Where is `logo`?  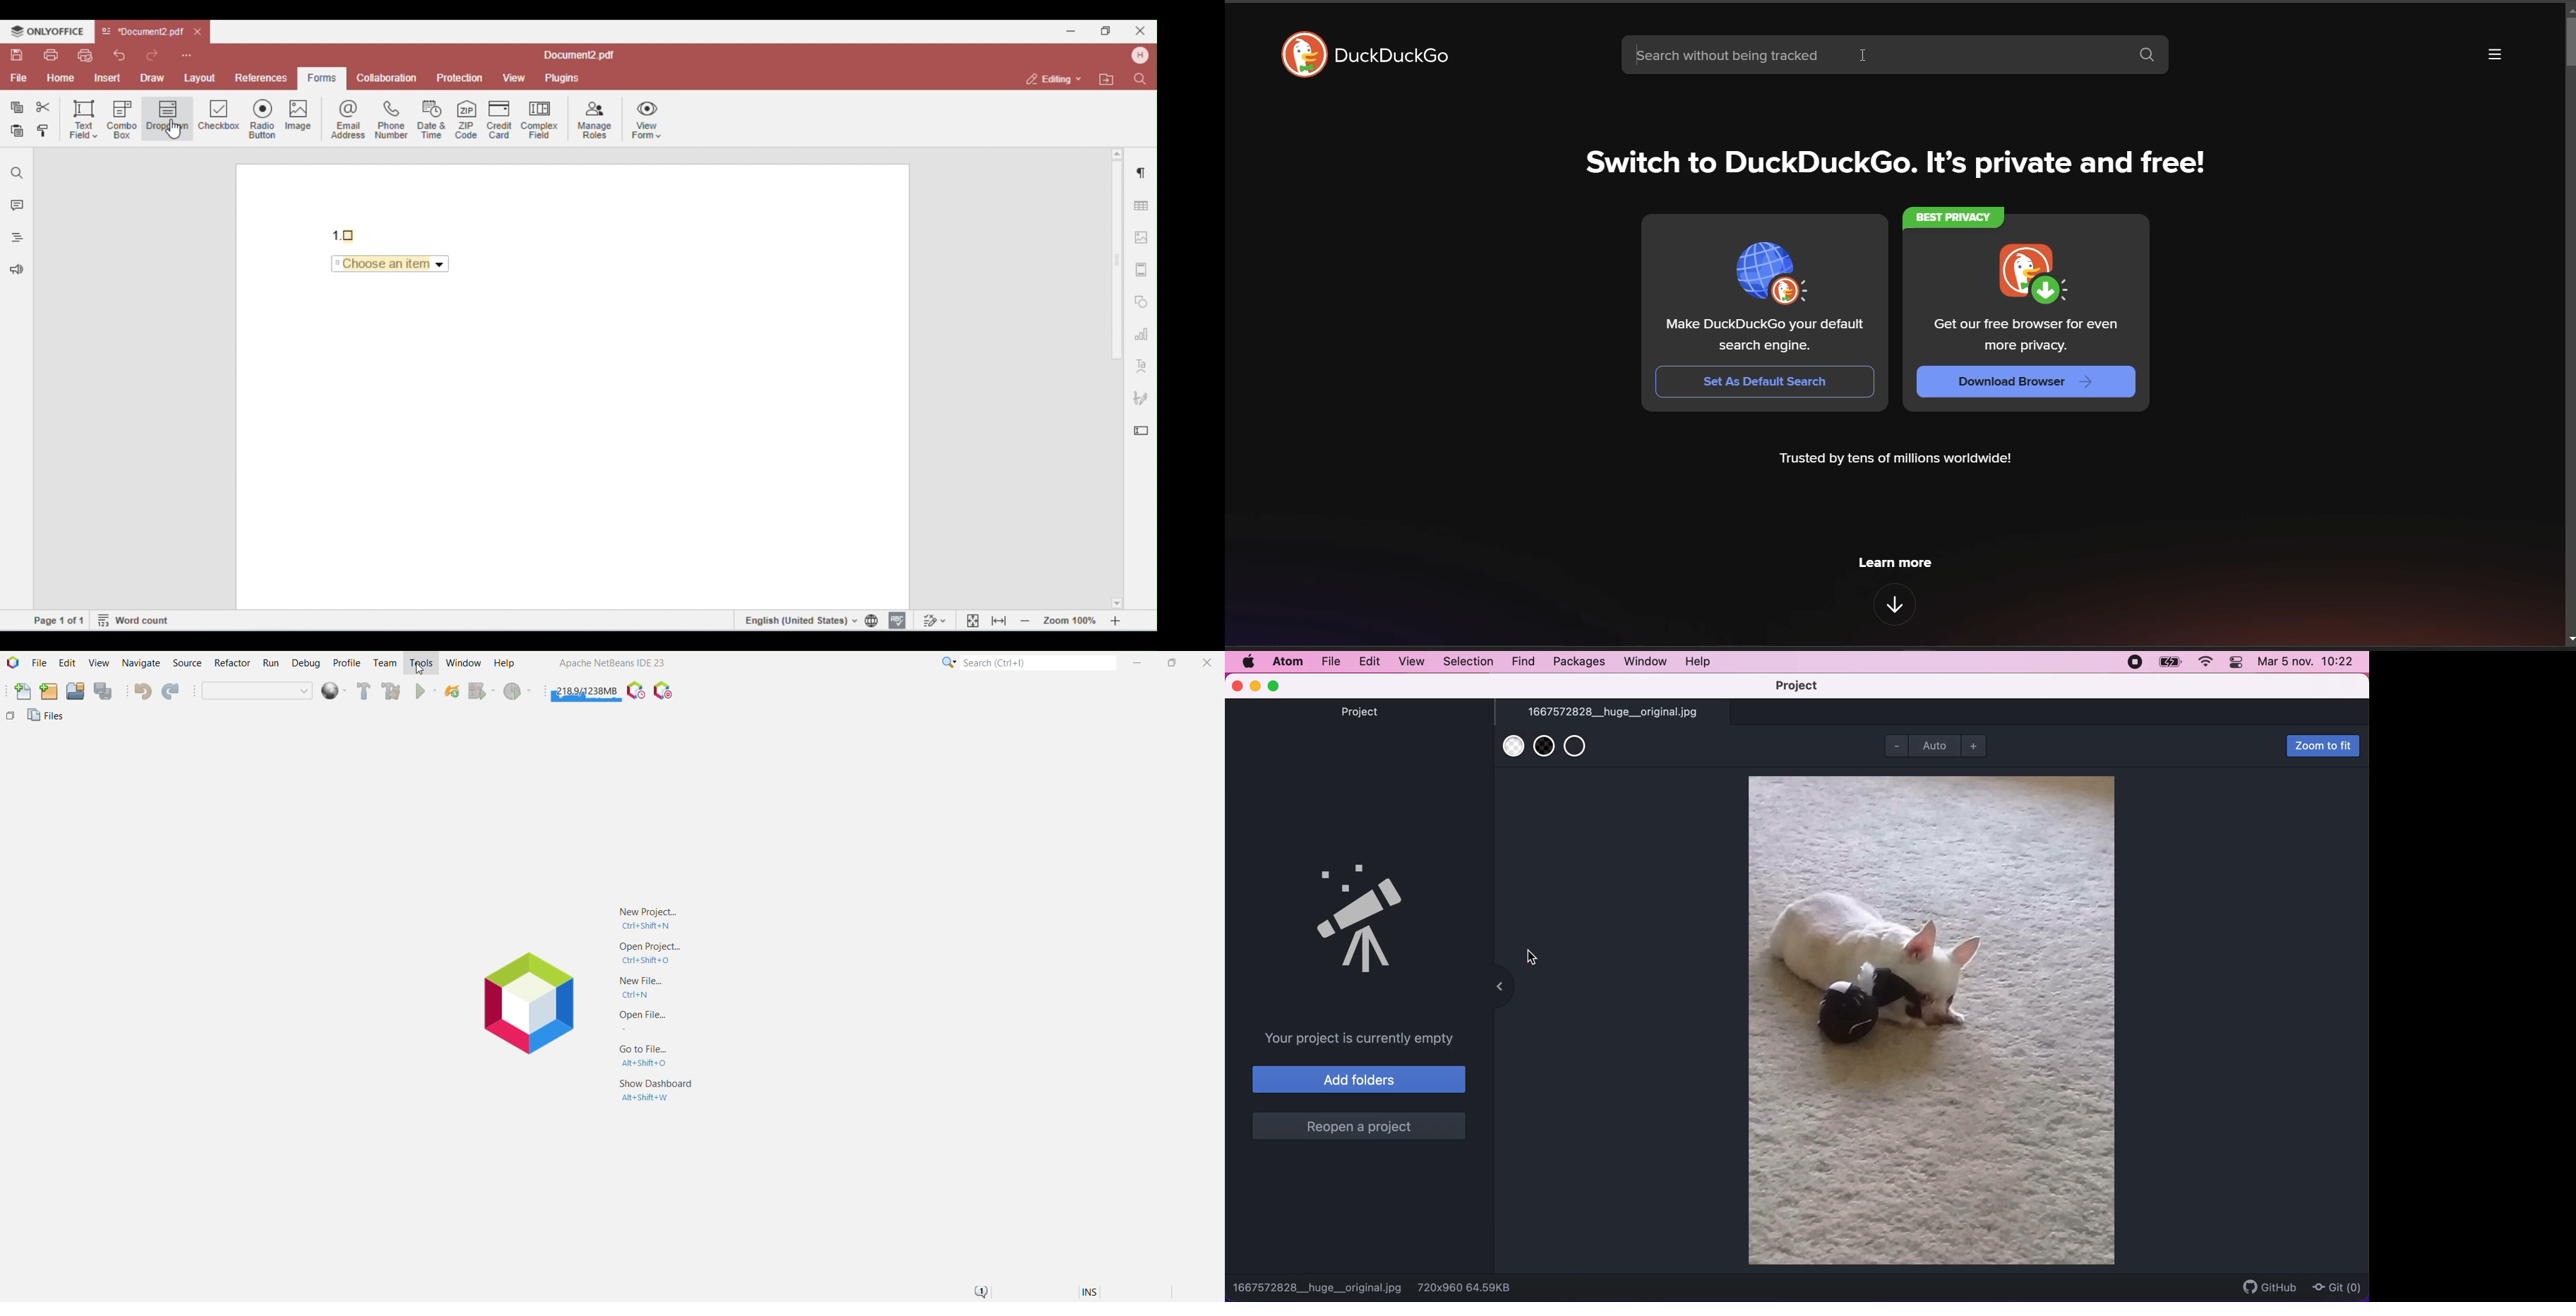 logo is located at coordinates (1771, 270).